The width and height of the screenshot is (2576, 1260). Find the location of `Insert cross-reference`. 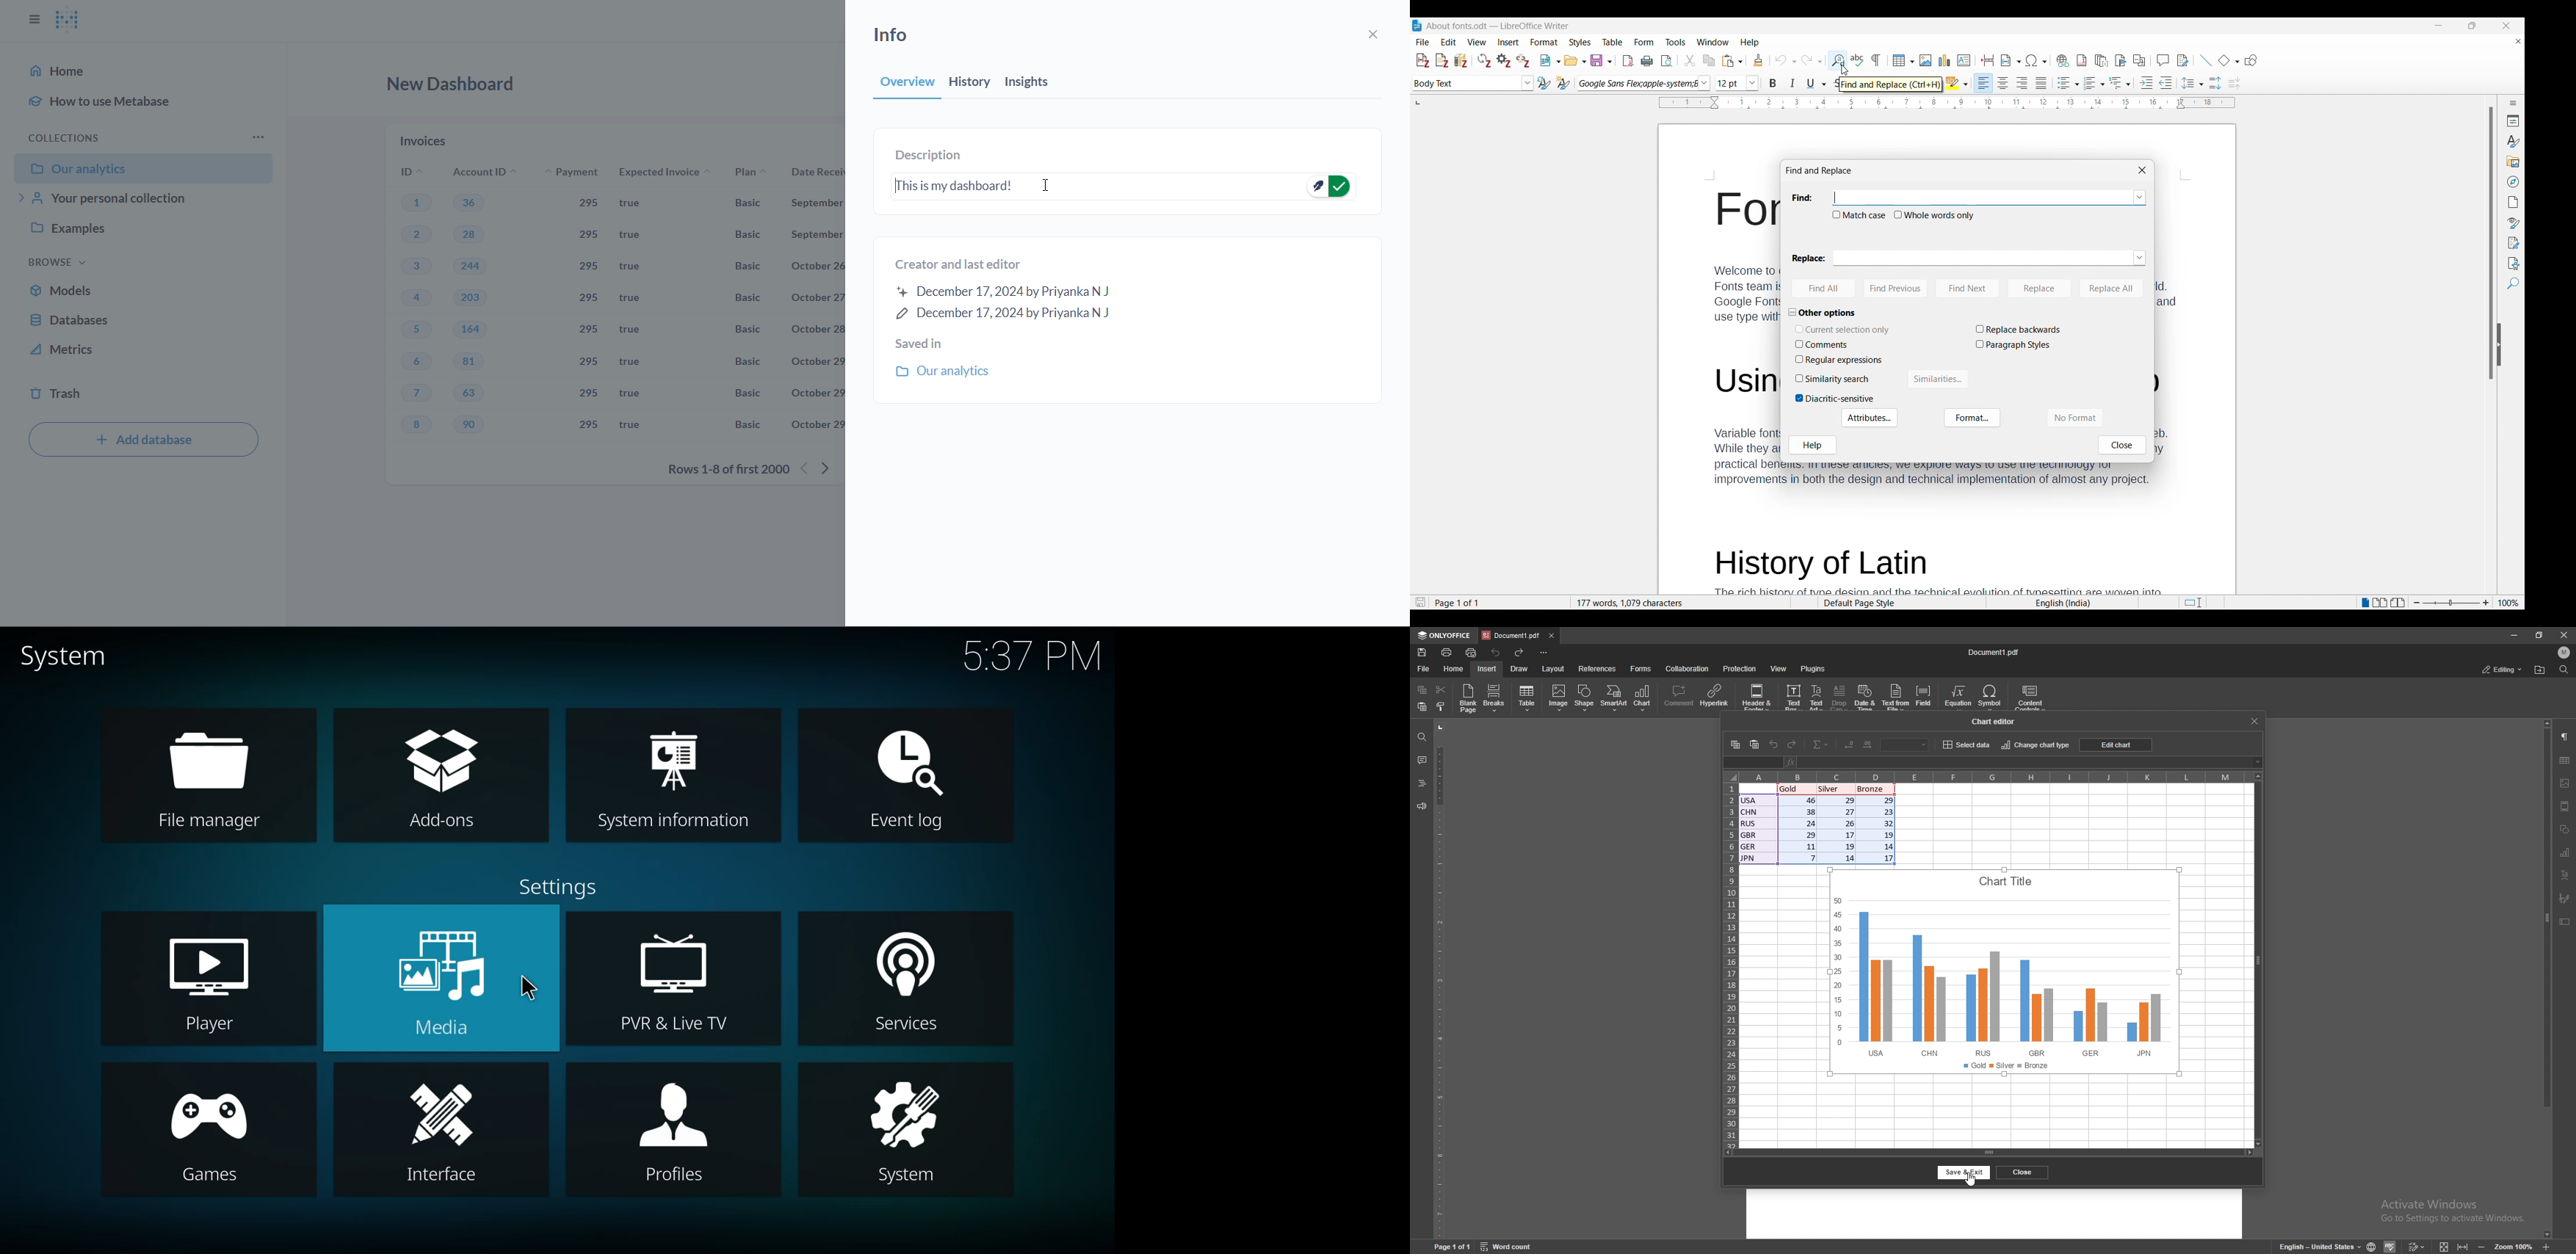

Insert cross-reference is located at coordinates (2139, 60).